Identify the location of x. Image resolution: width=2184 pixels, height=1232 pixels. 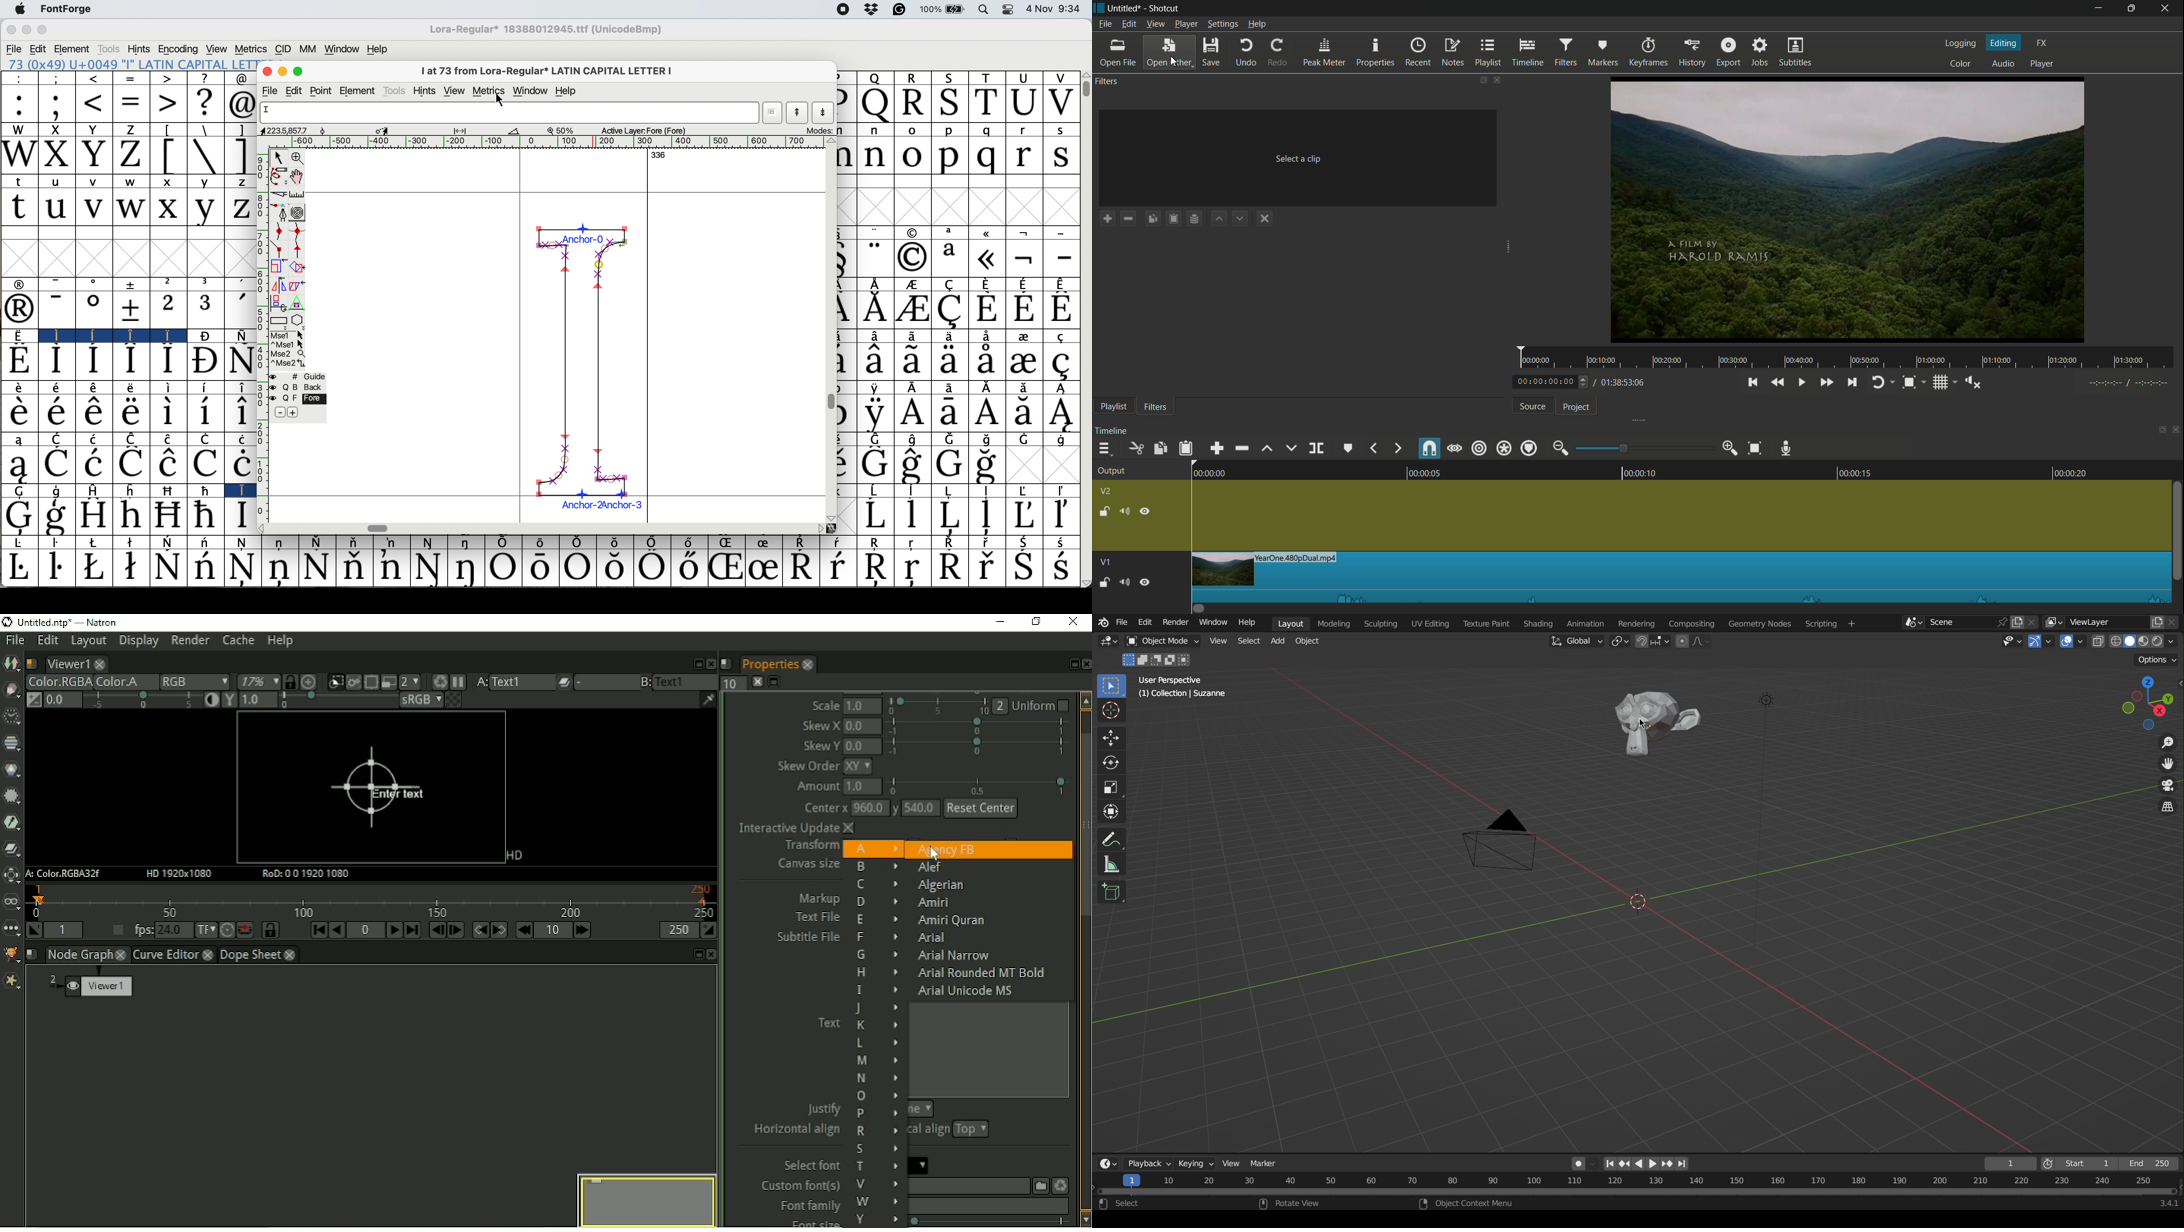
(169, 181).